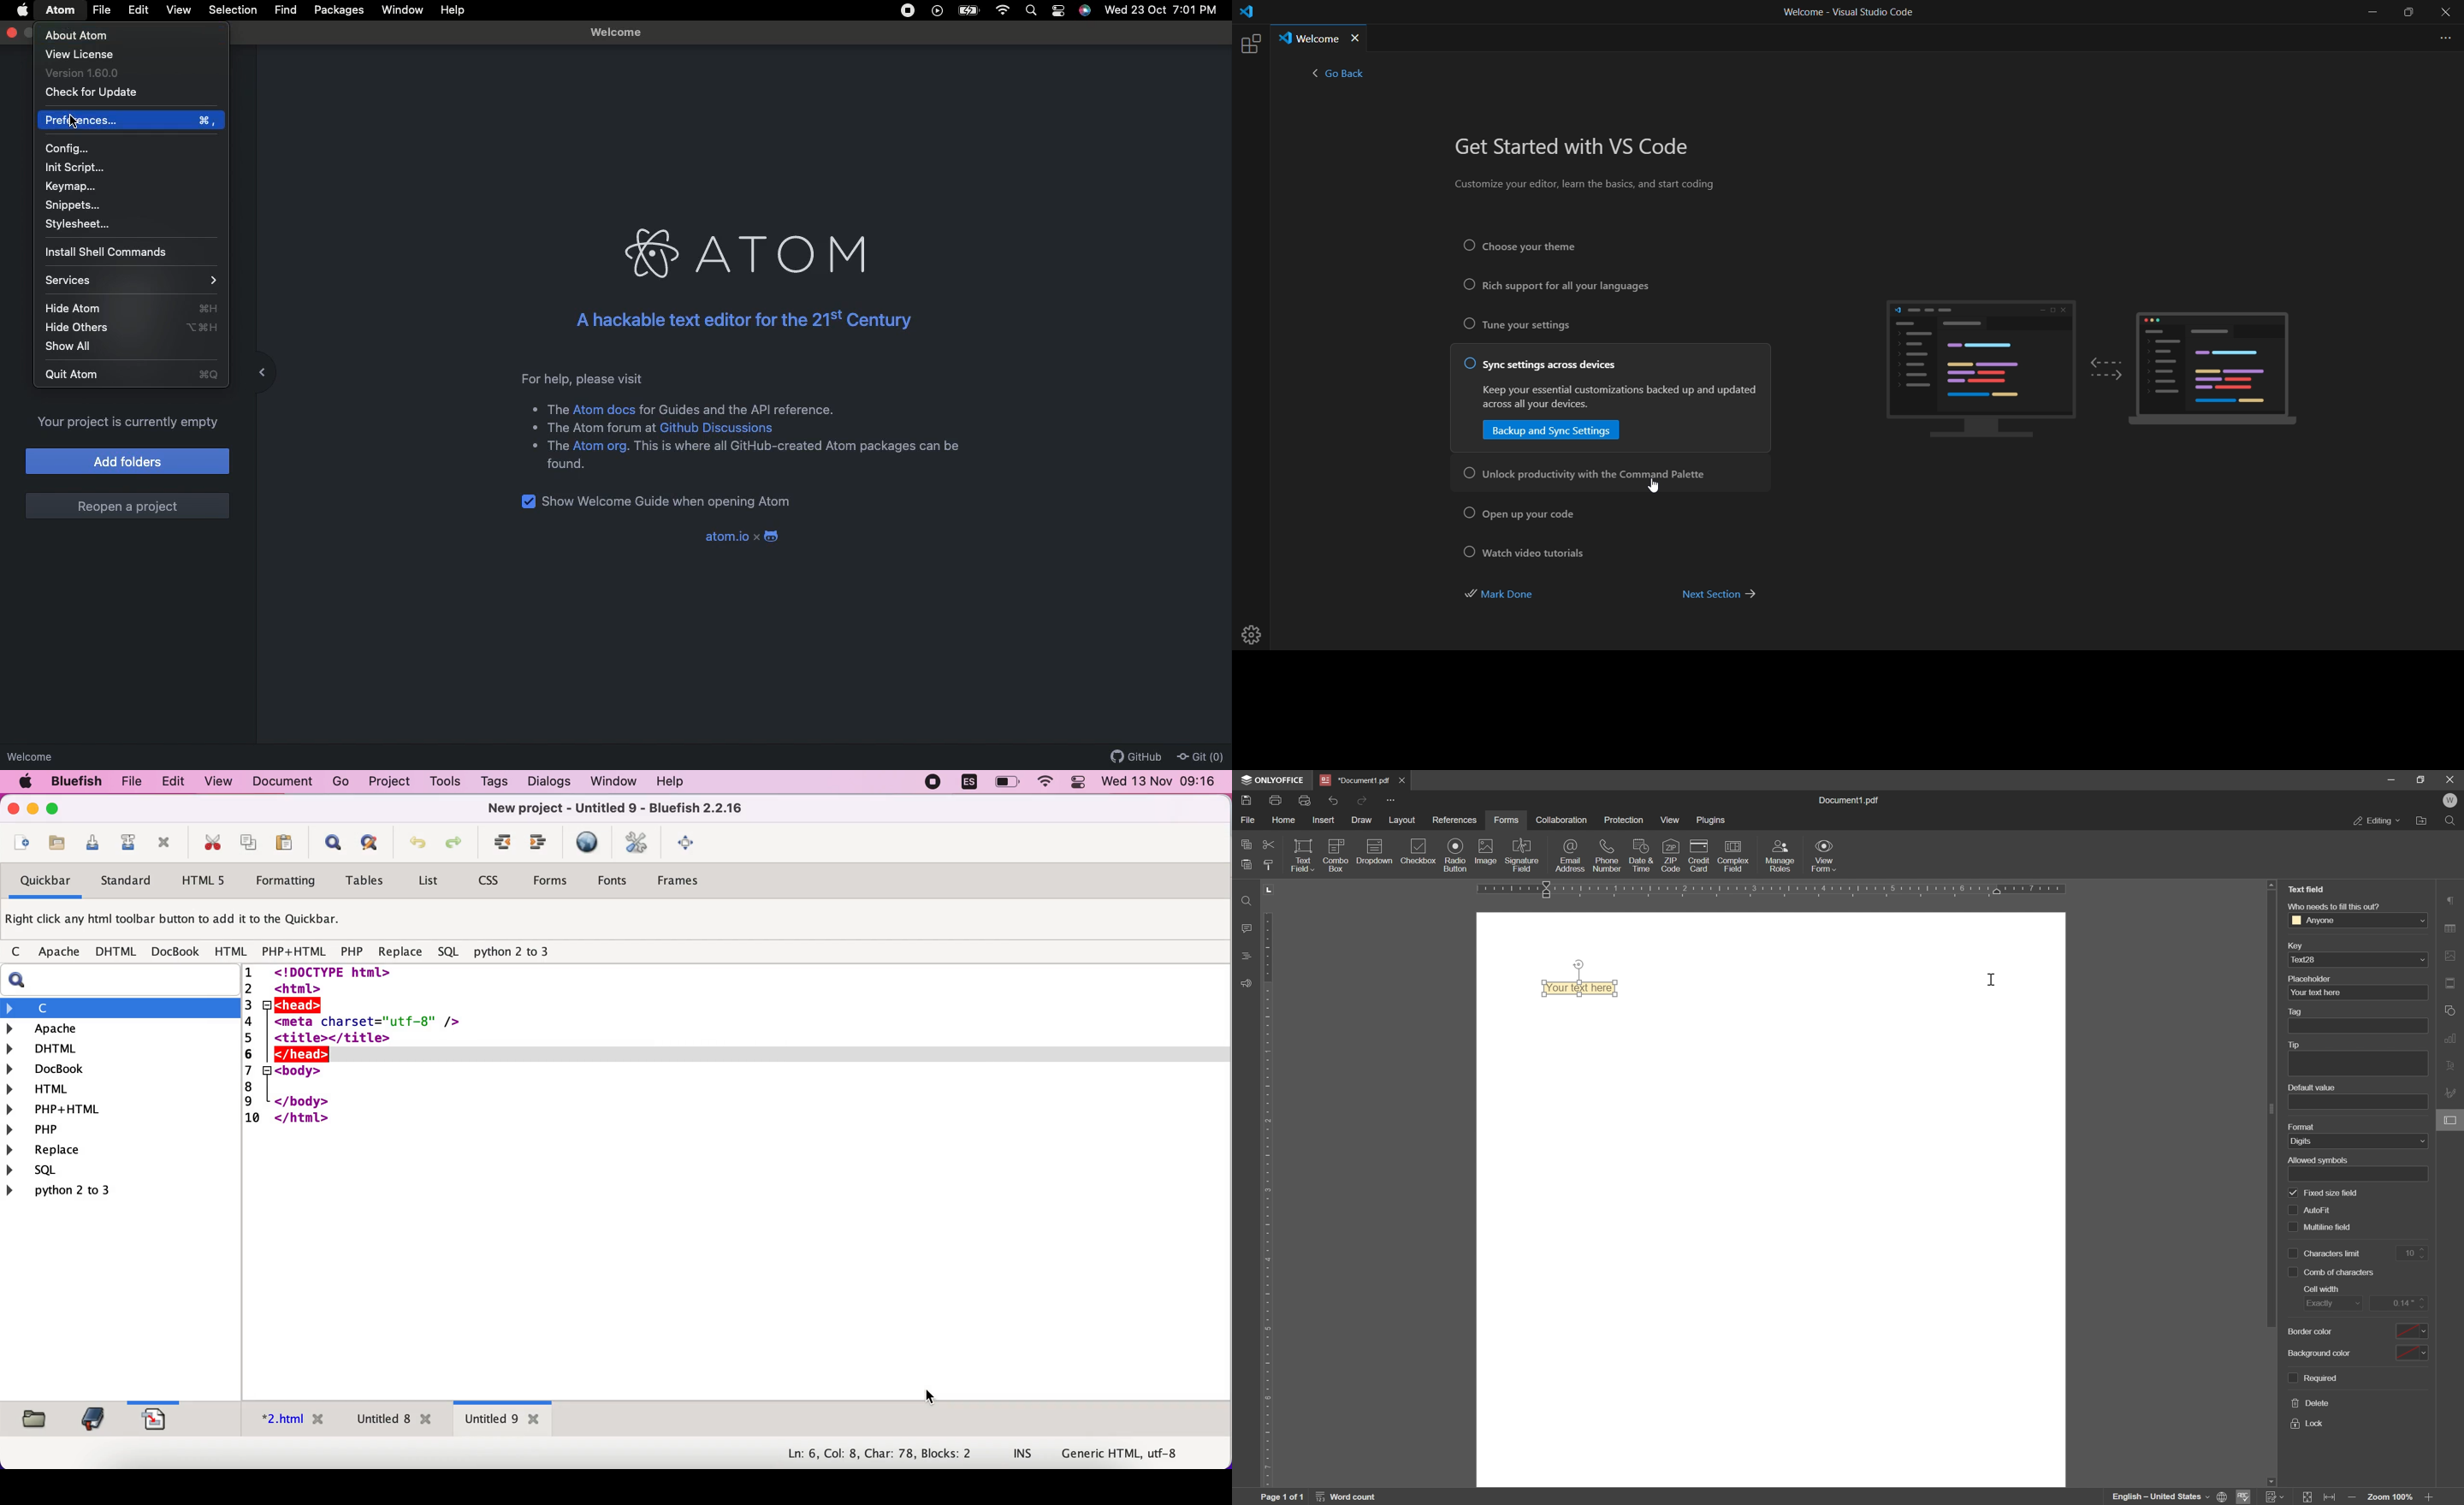 The image size is (2464, 1512). Describe the element at coordinates (2300, 1127) in the screenshot. I see `format` at that location.